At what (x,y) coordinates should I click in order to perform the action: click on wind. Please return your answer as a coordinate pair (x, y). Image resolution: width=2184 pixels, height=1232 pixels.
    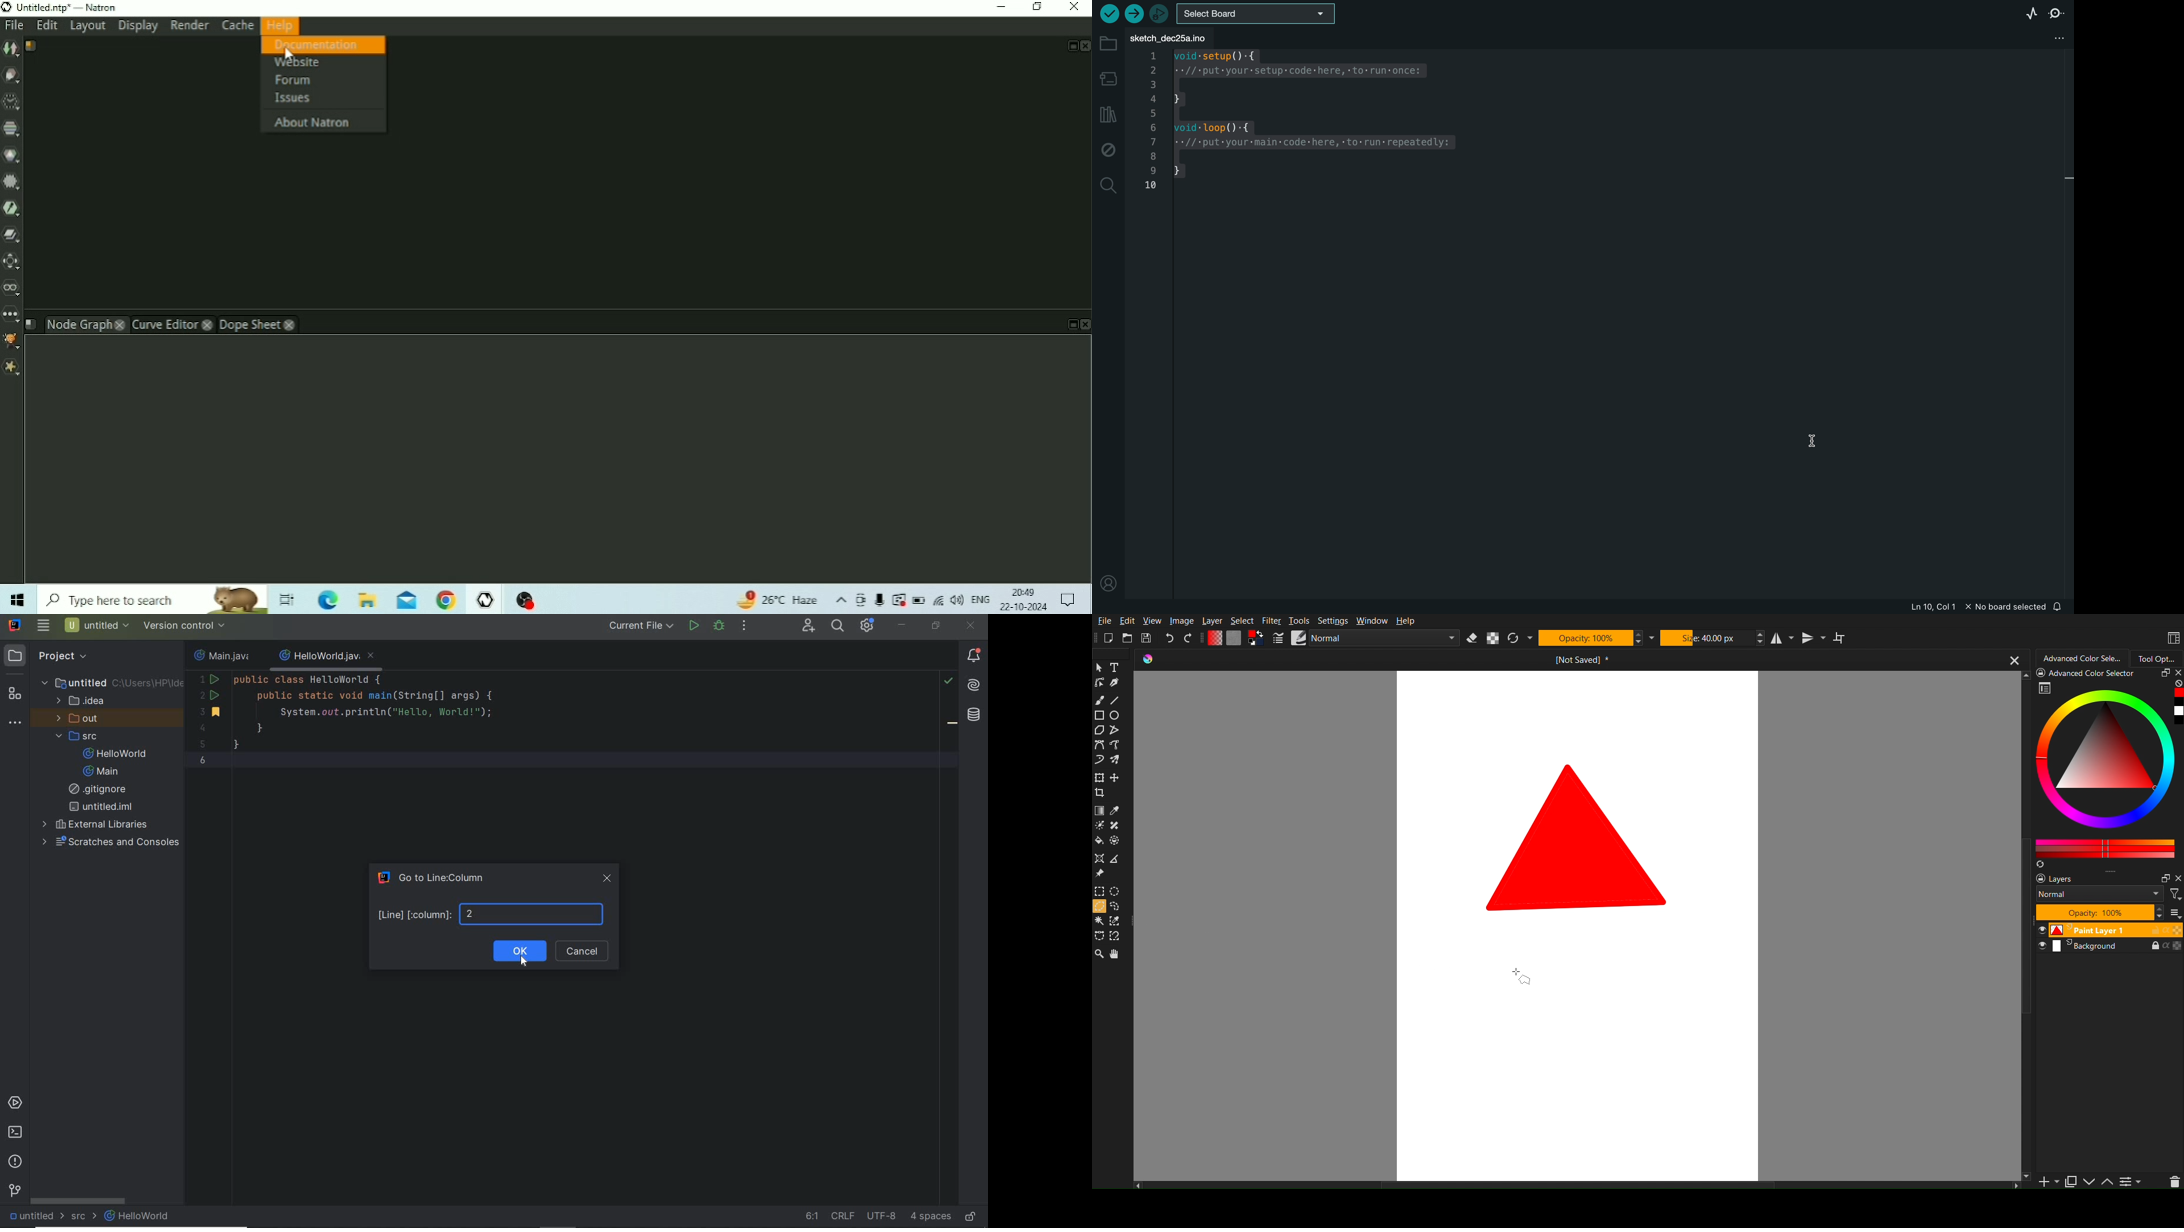
    Looking at the image, I should click on (1099, 923).